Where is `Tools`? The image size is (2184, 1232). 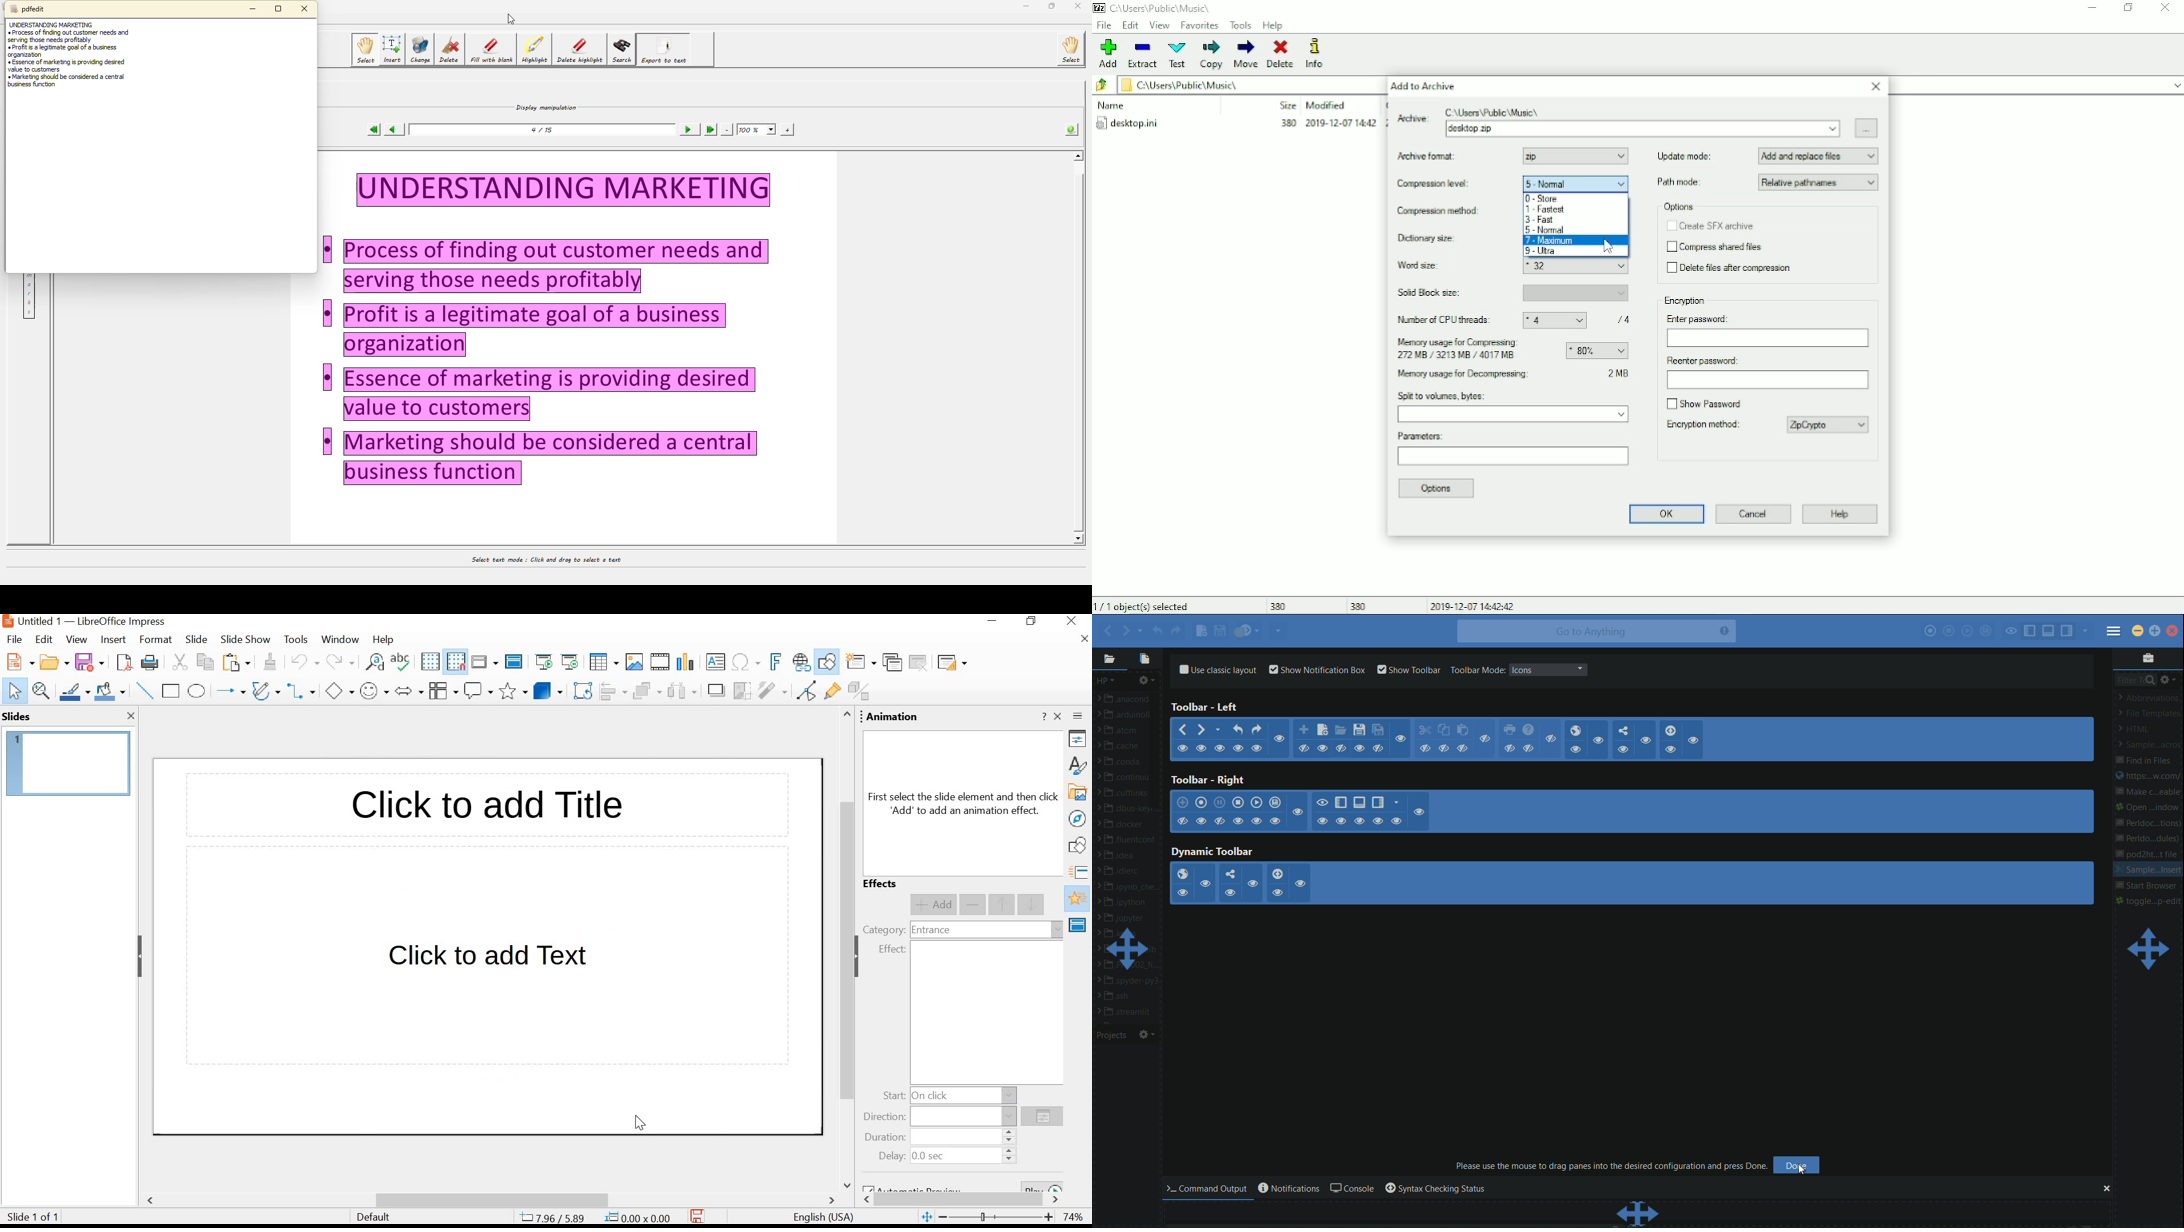 Tools is located at coordinates (1241, 25).